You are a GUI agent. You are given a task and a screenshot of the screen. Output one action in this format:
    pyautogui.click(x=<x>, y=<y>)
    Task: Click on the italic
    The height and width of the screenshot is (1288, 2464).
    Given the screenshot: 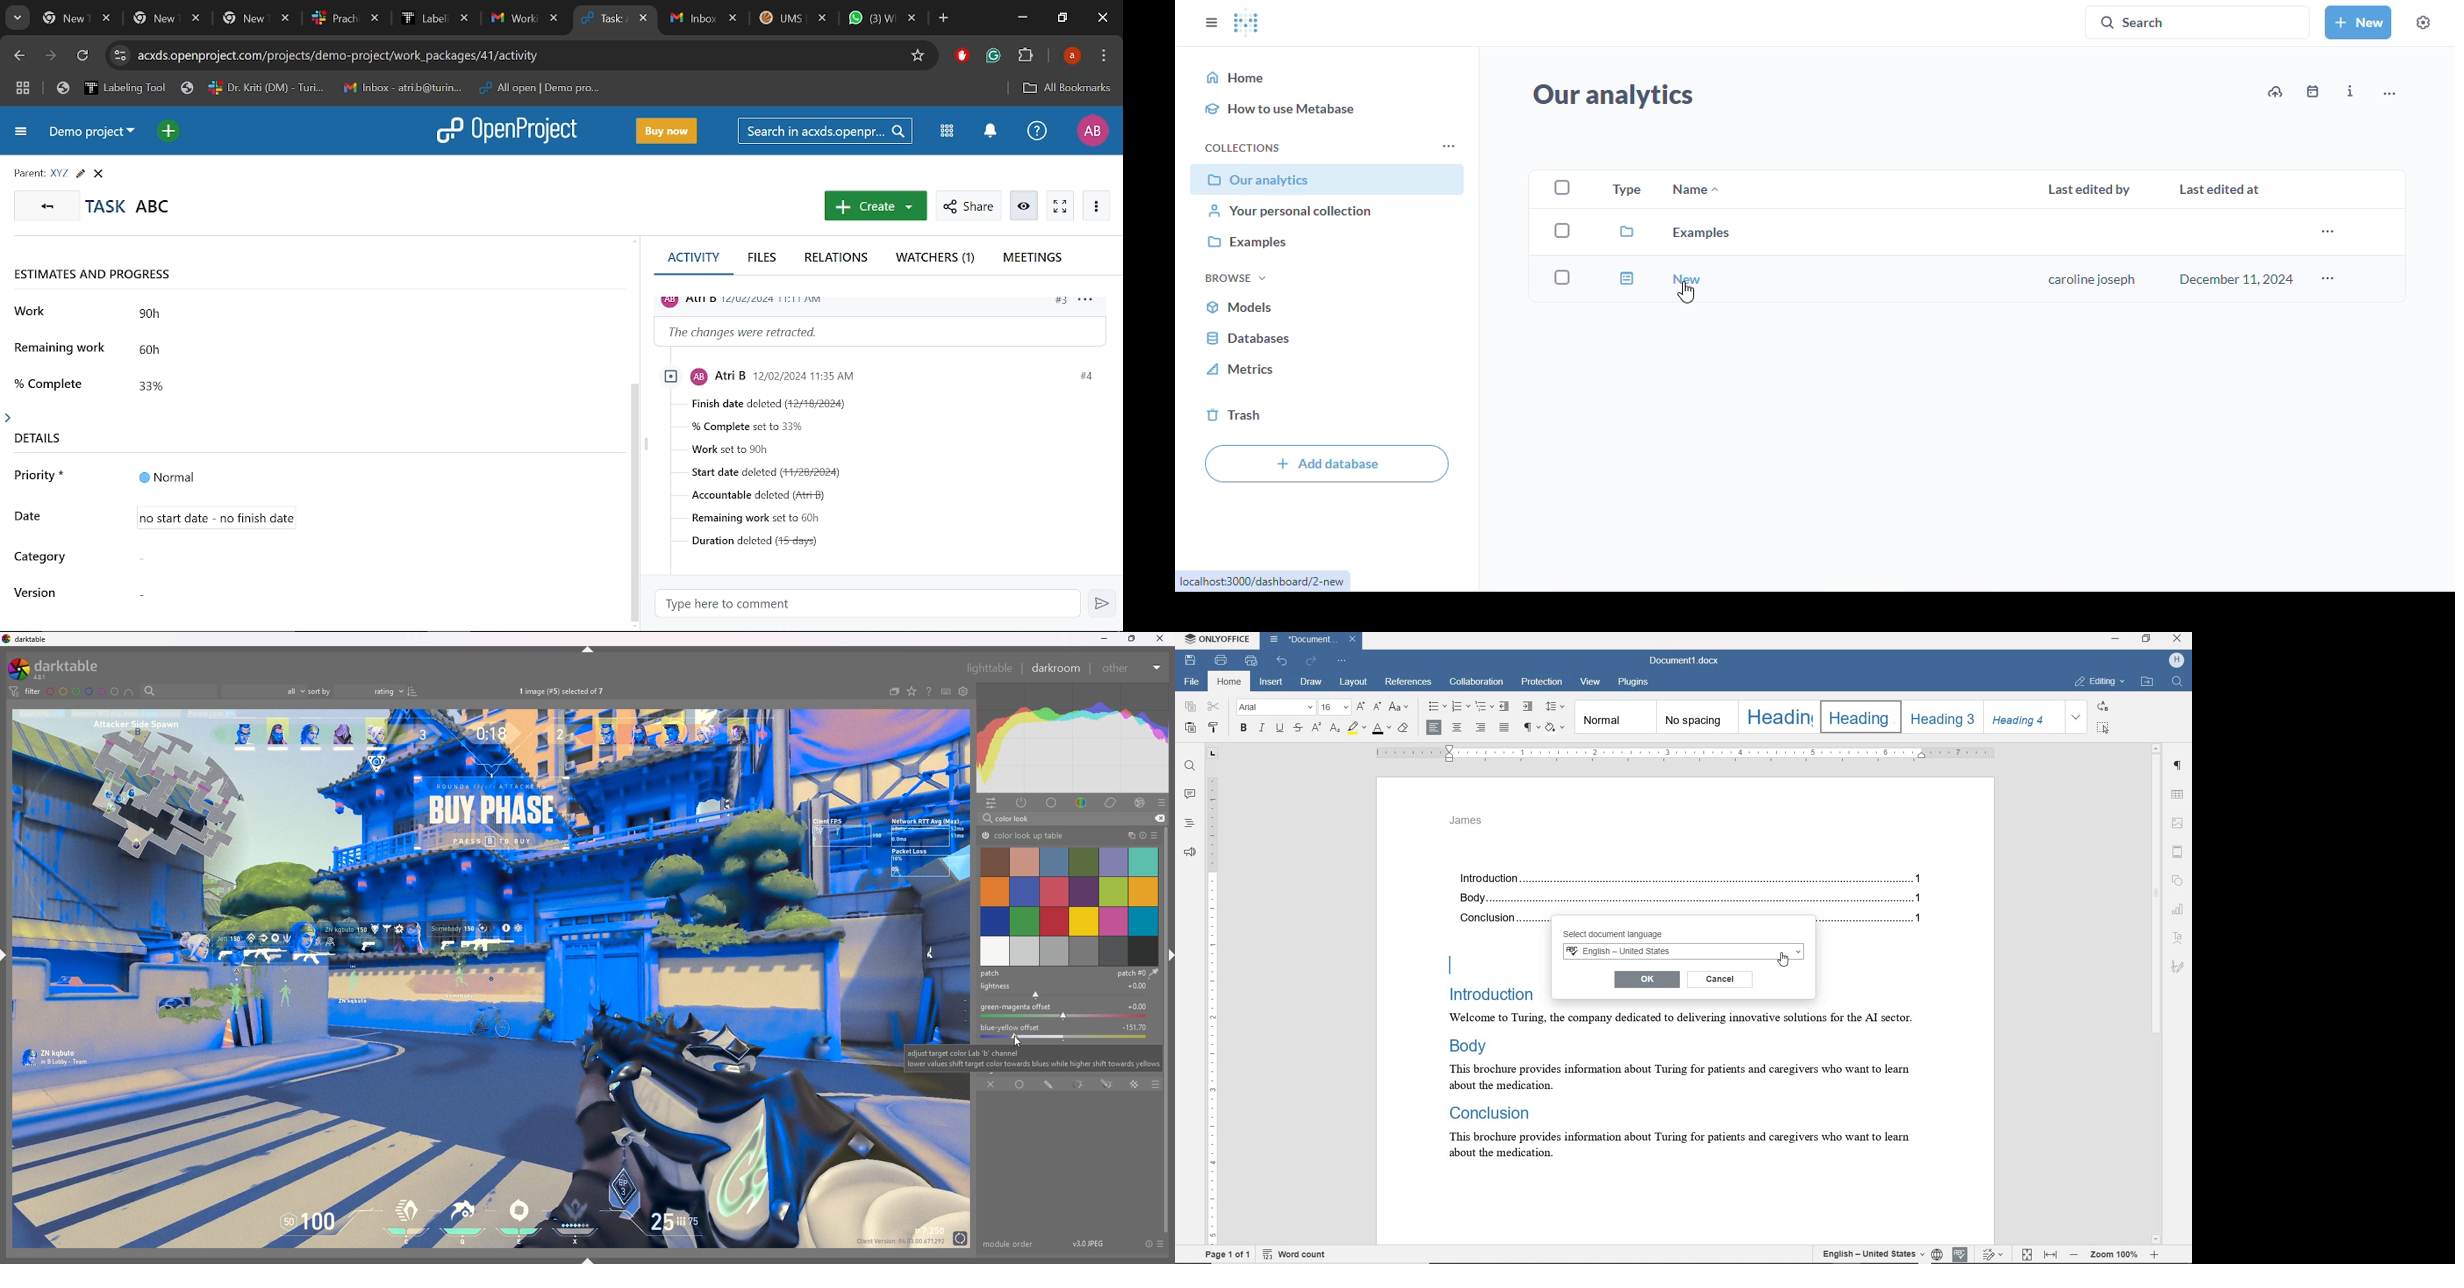 What is the action you would take?
    pyautogui.click(x=1262, y=728)
    